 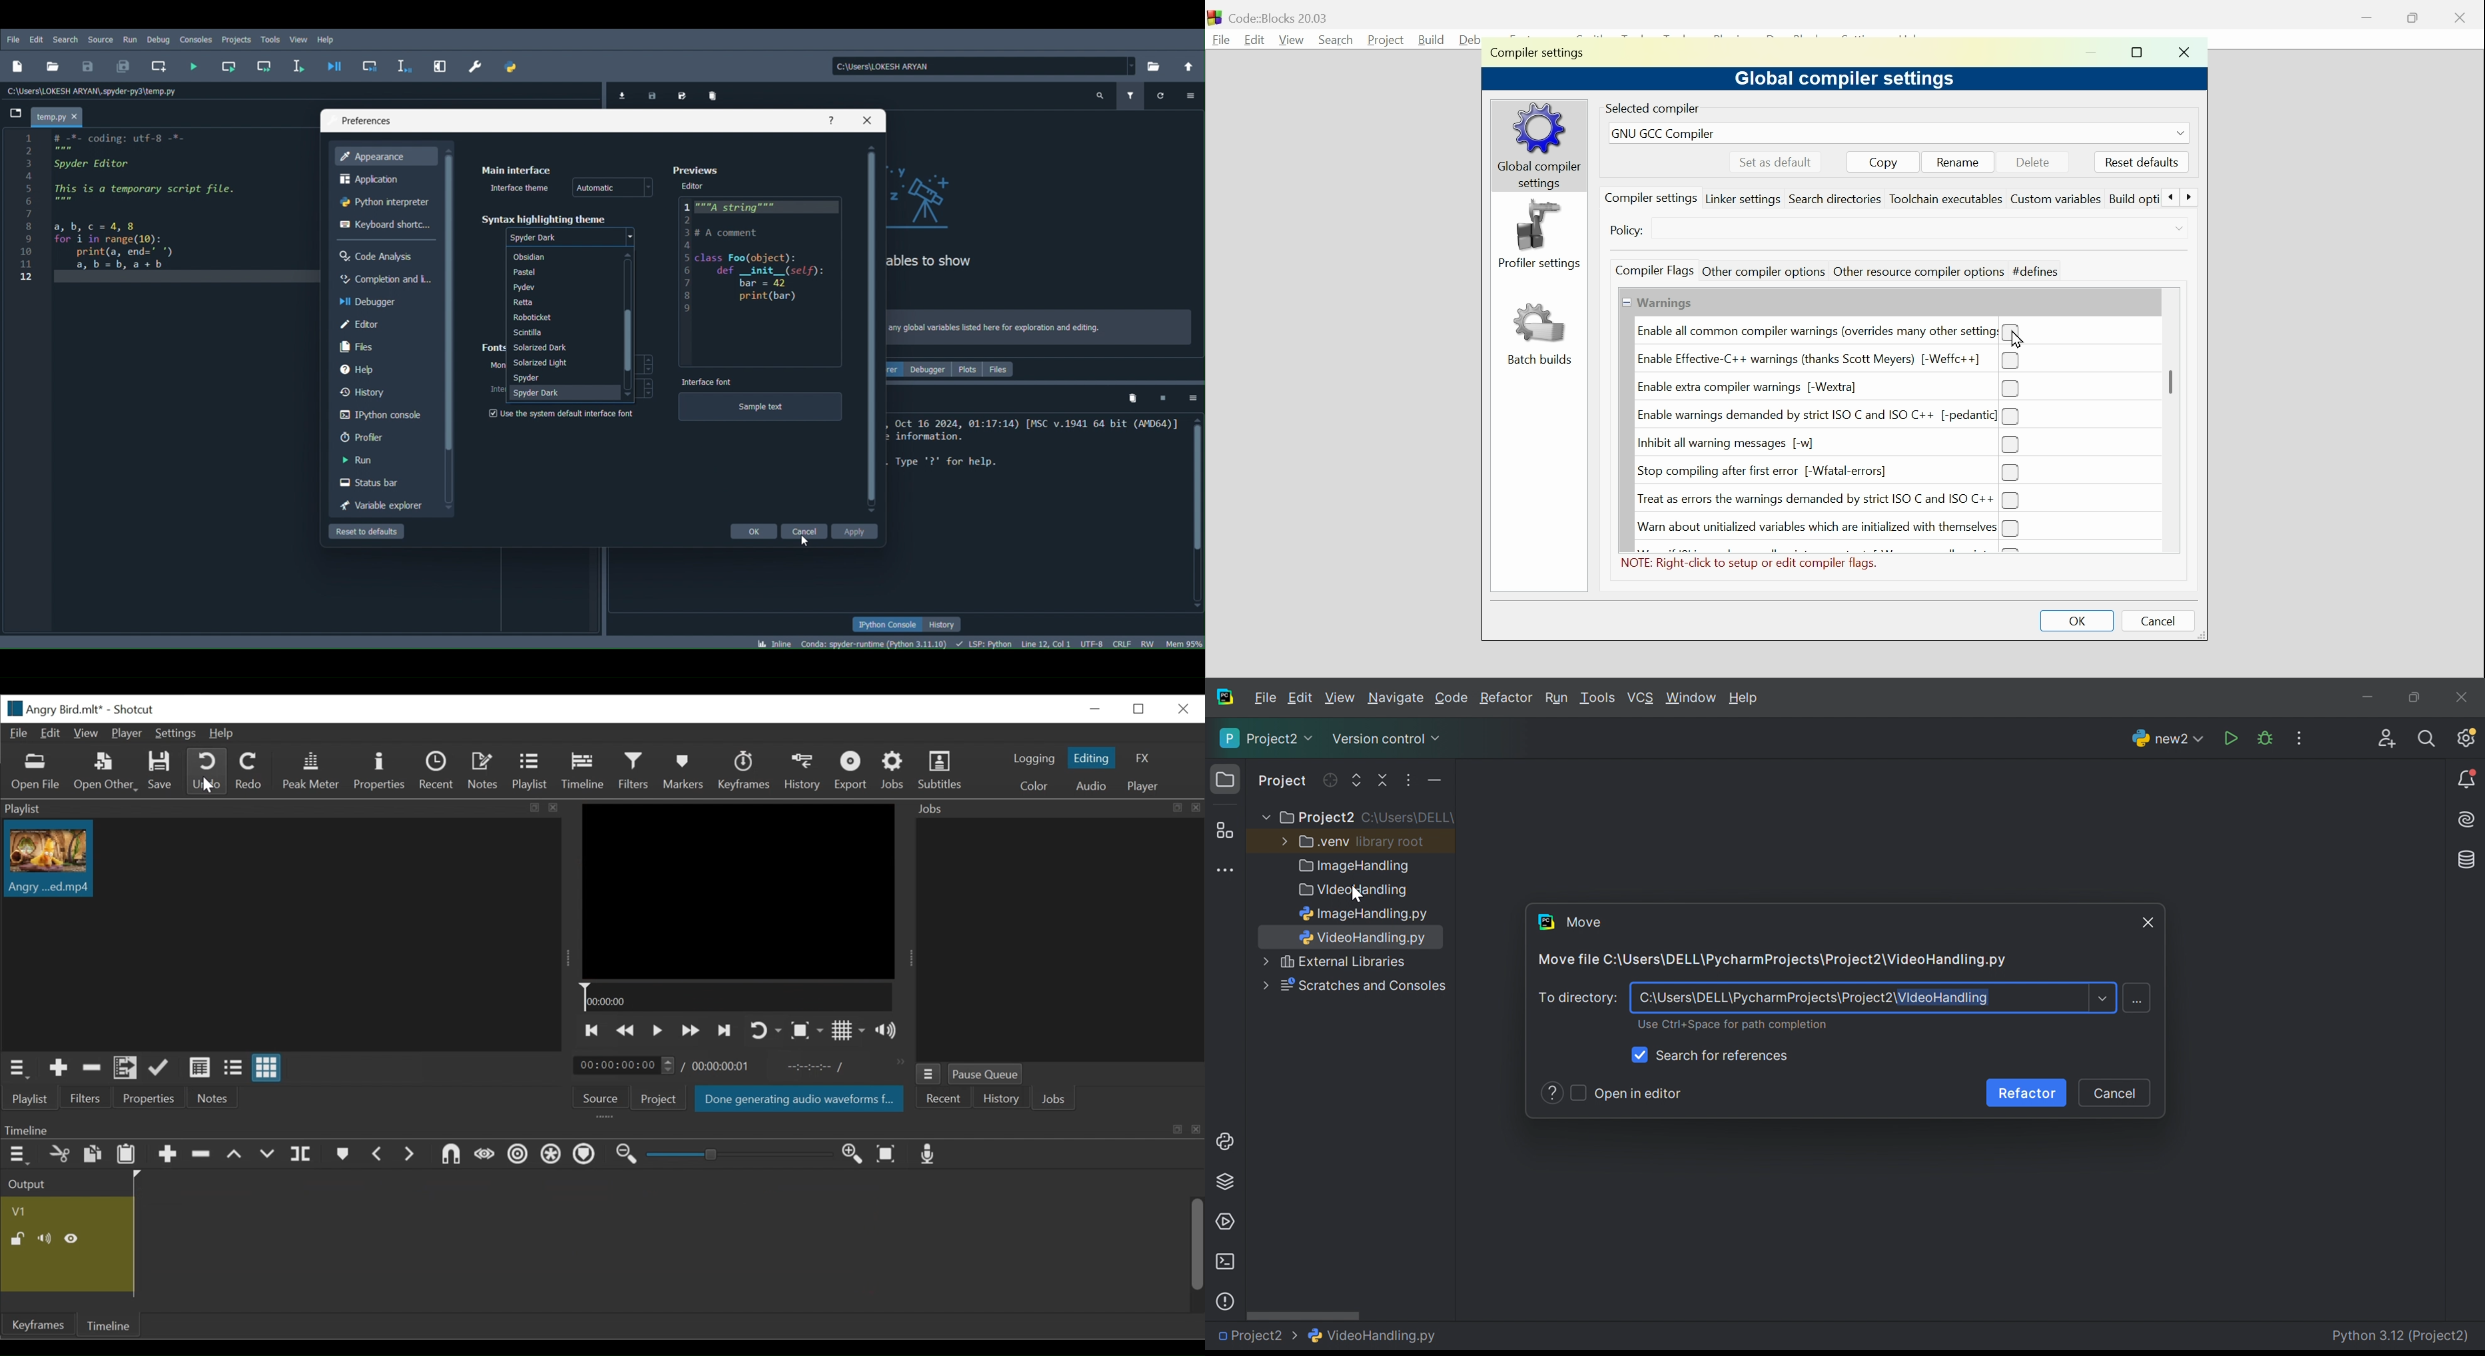 I want to click on Use the system default , so click(x=560, y=414).